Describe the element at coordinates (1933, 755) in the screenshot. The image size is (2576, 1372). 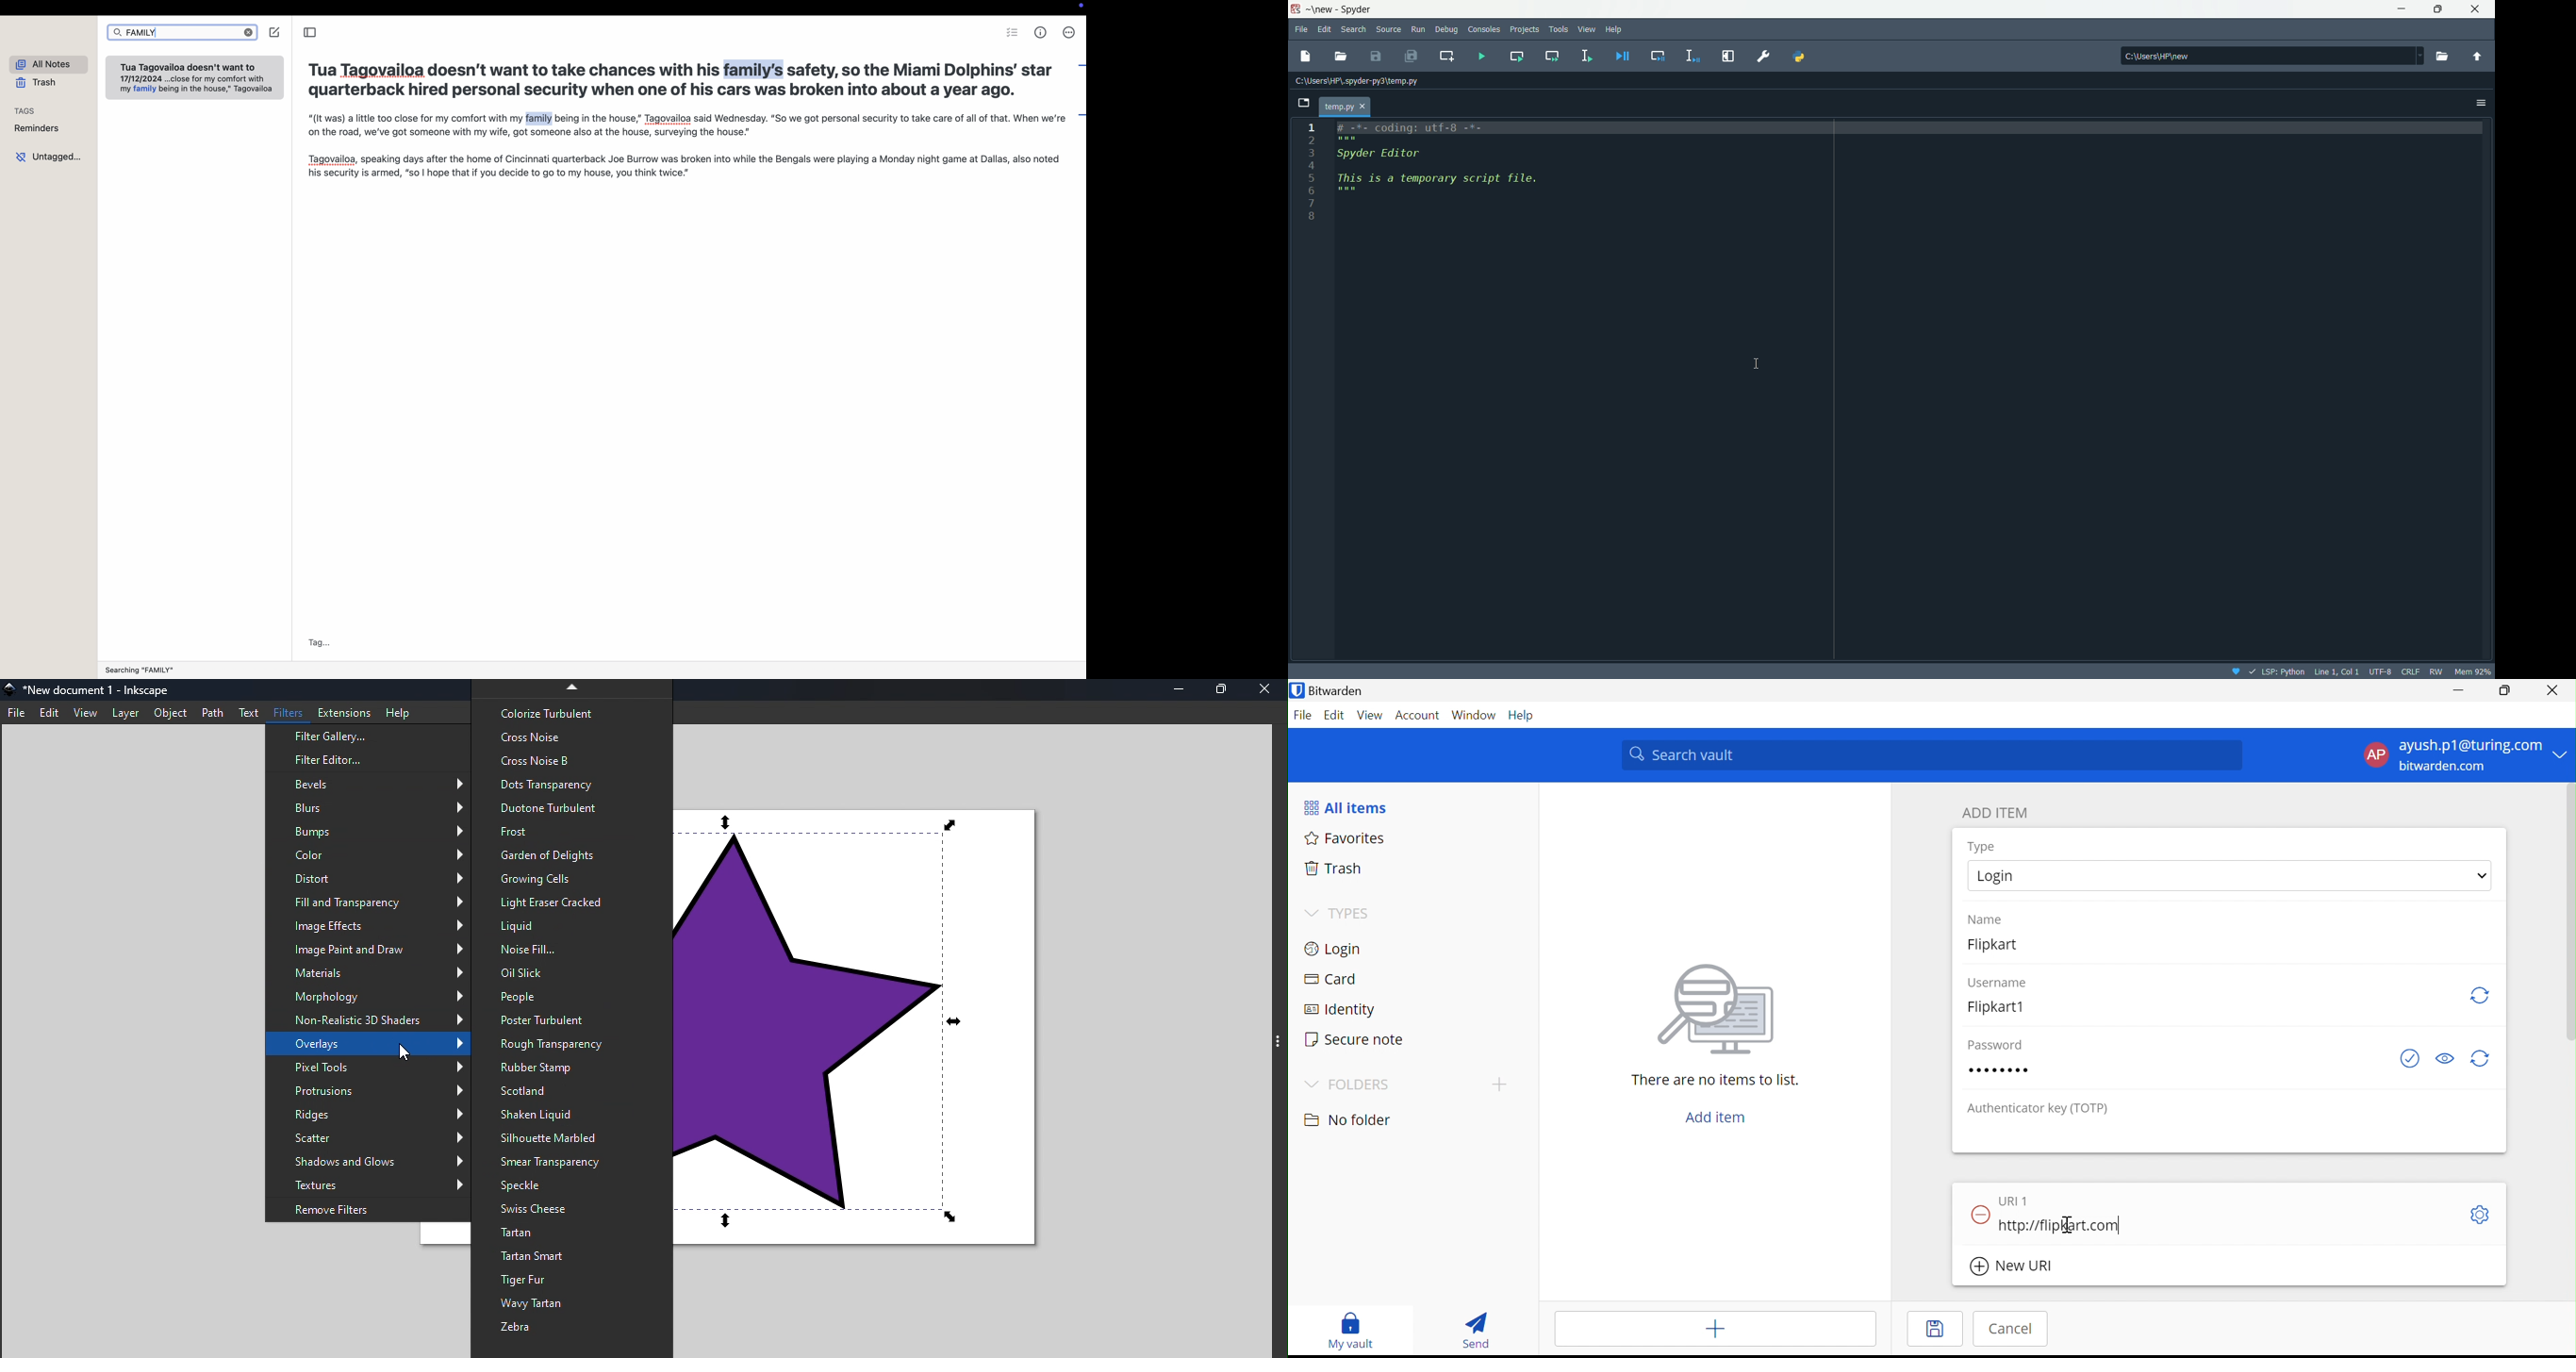
I see `Search Vault` at that location.